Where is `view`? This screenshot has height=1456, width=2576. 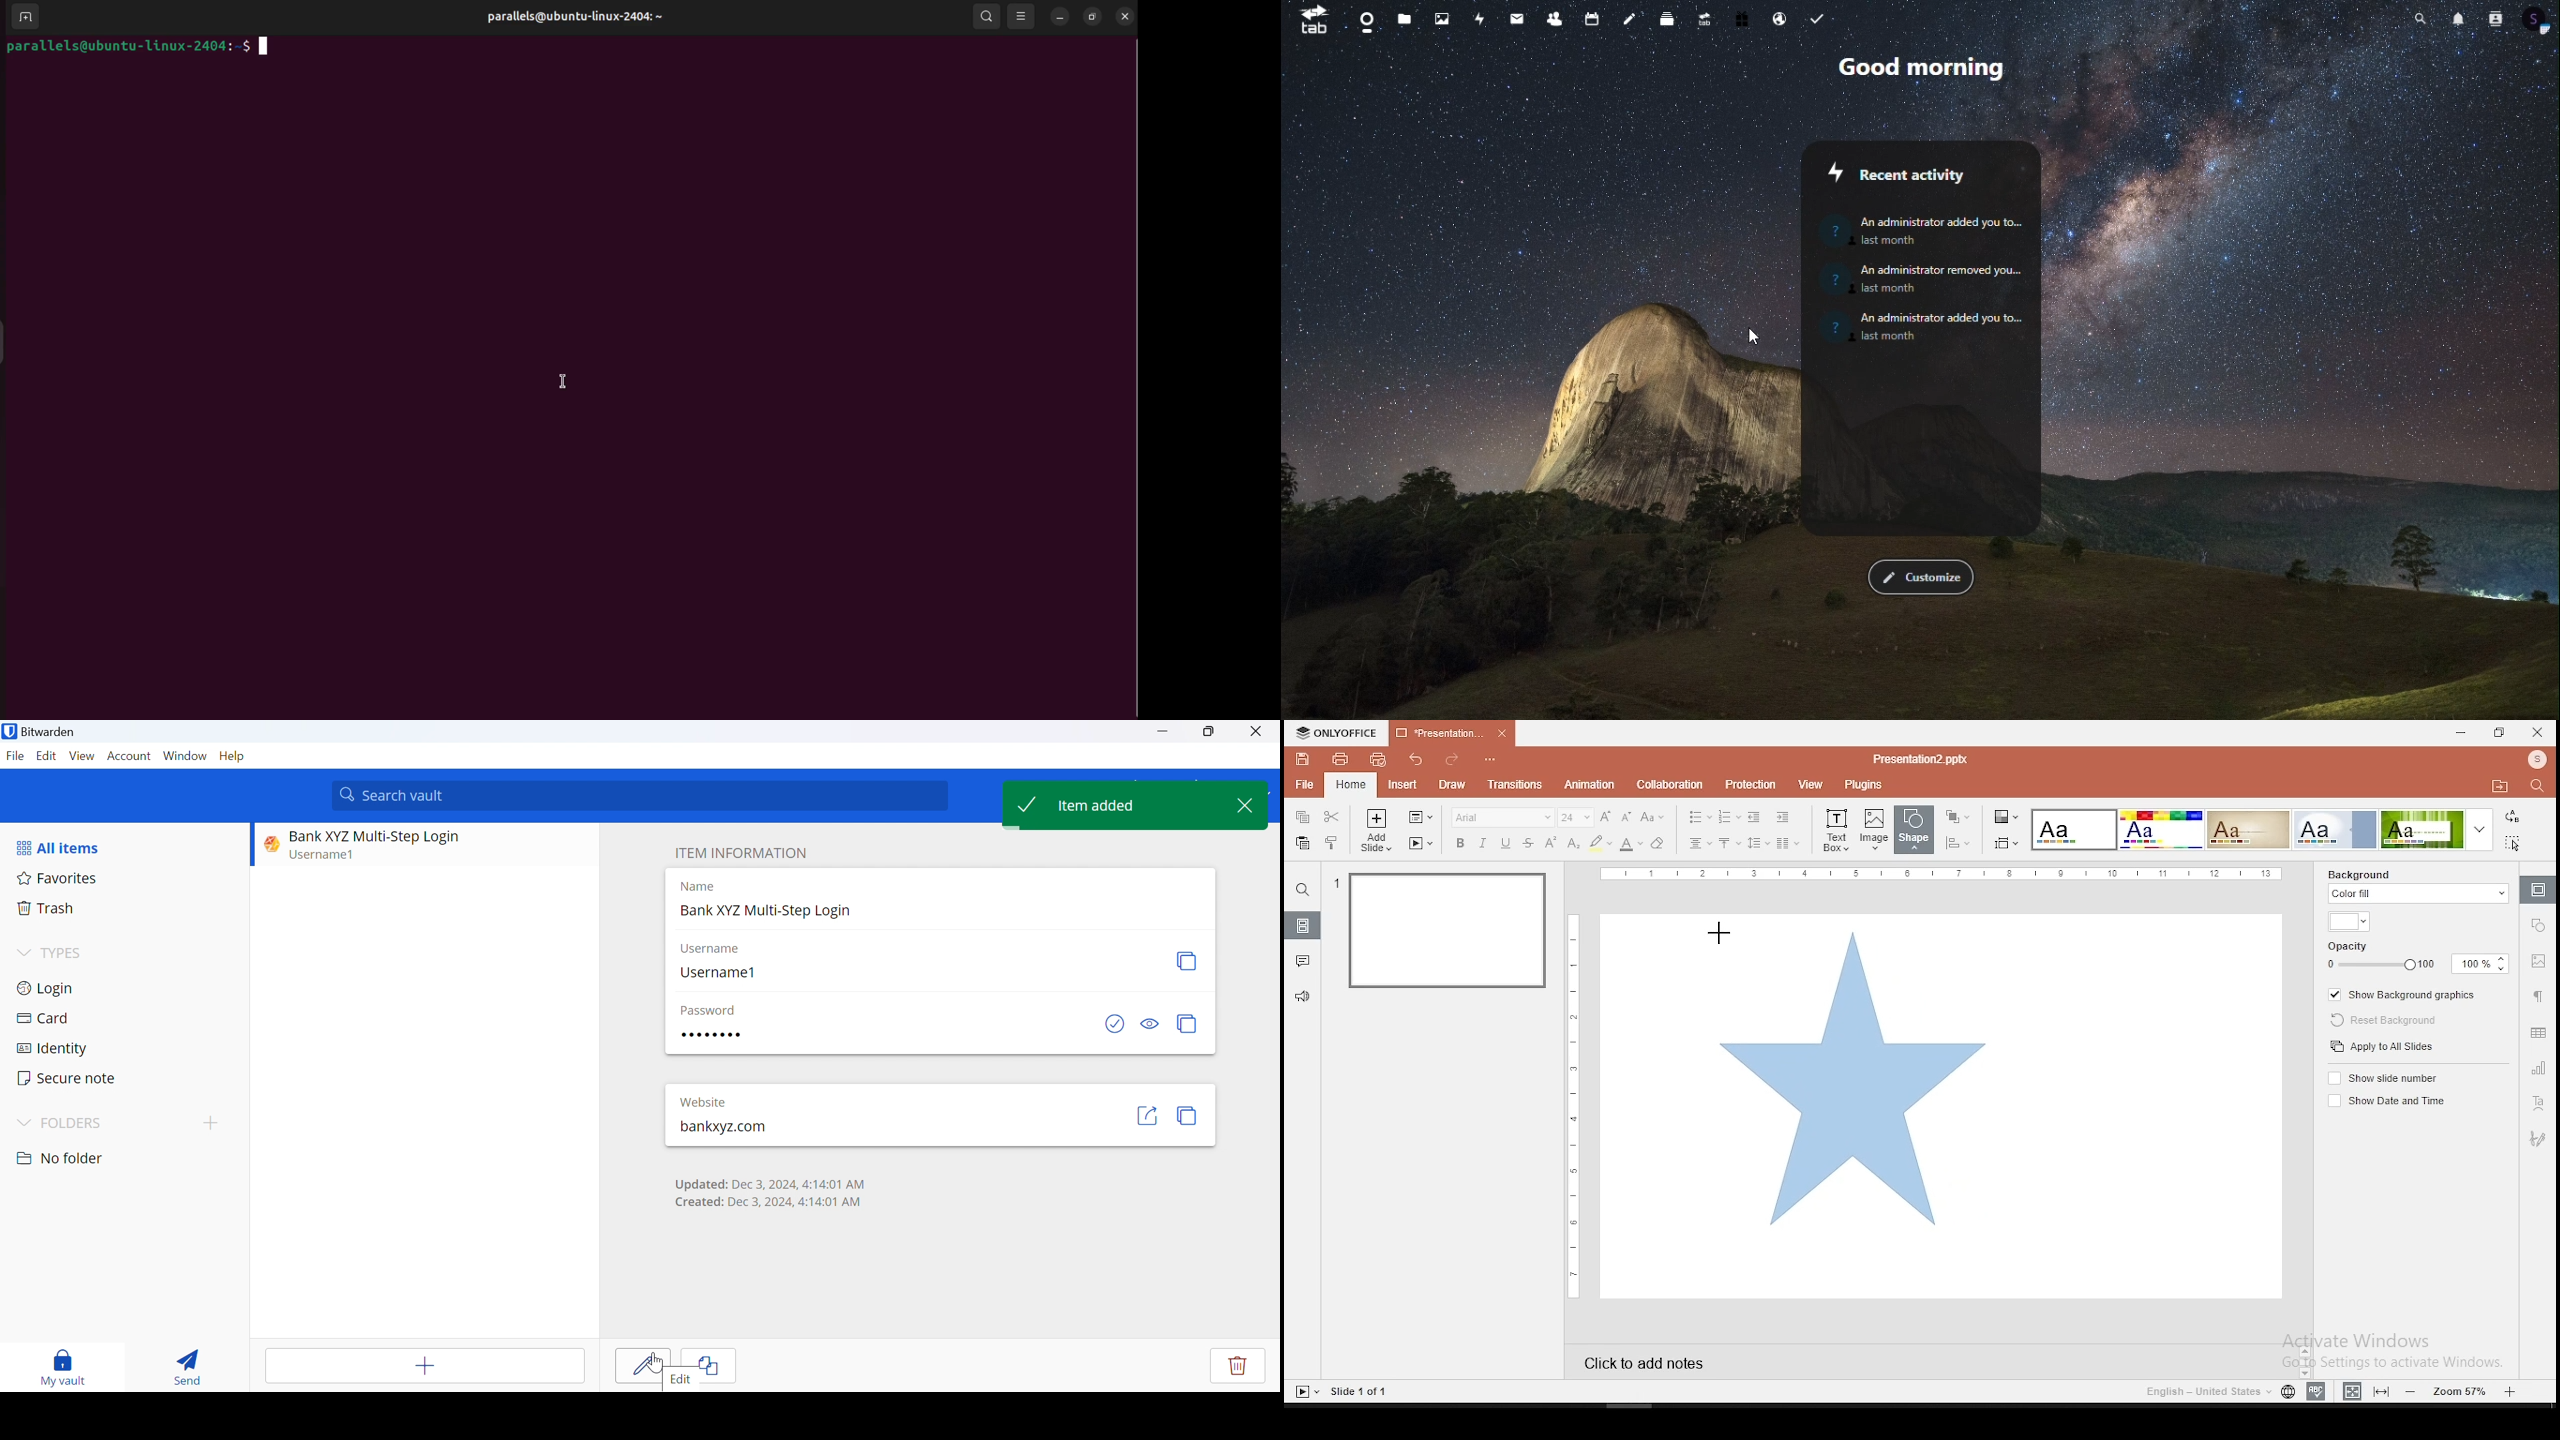 view is located at coordinates (1808, 785).